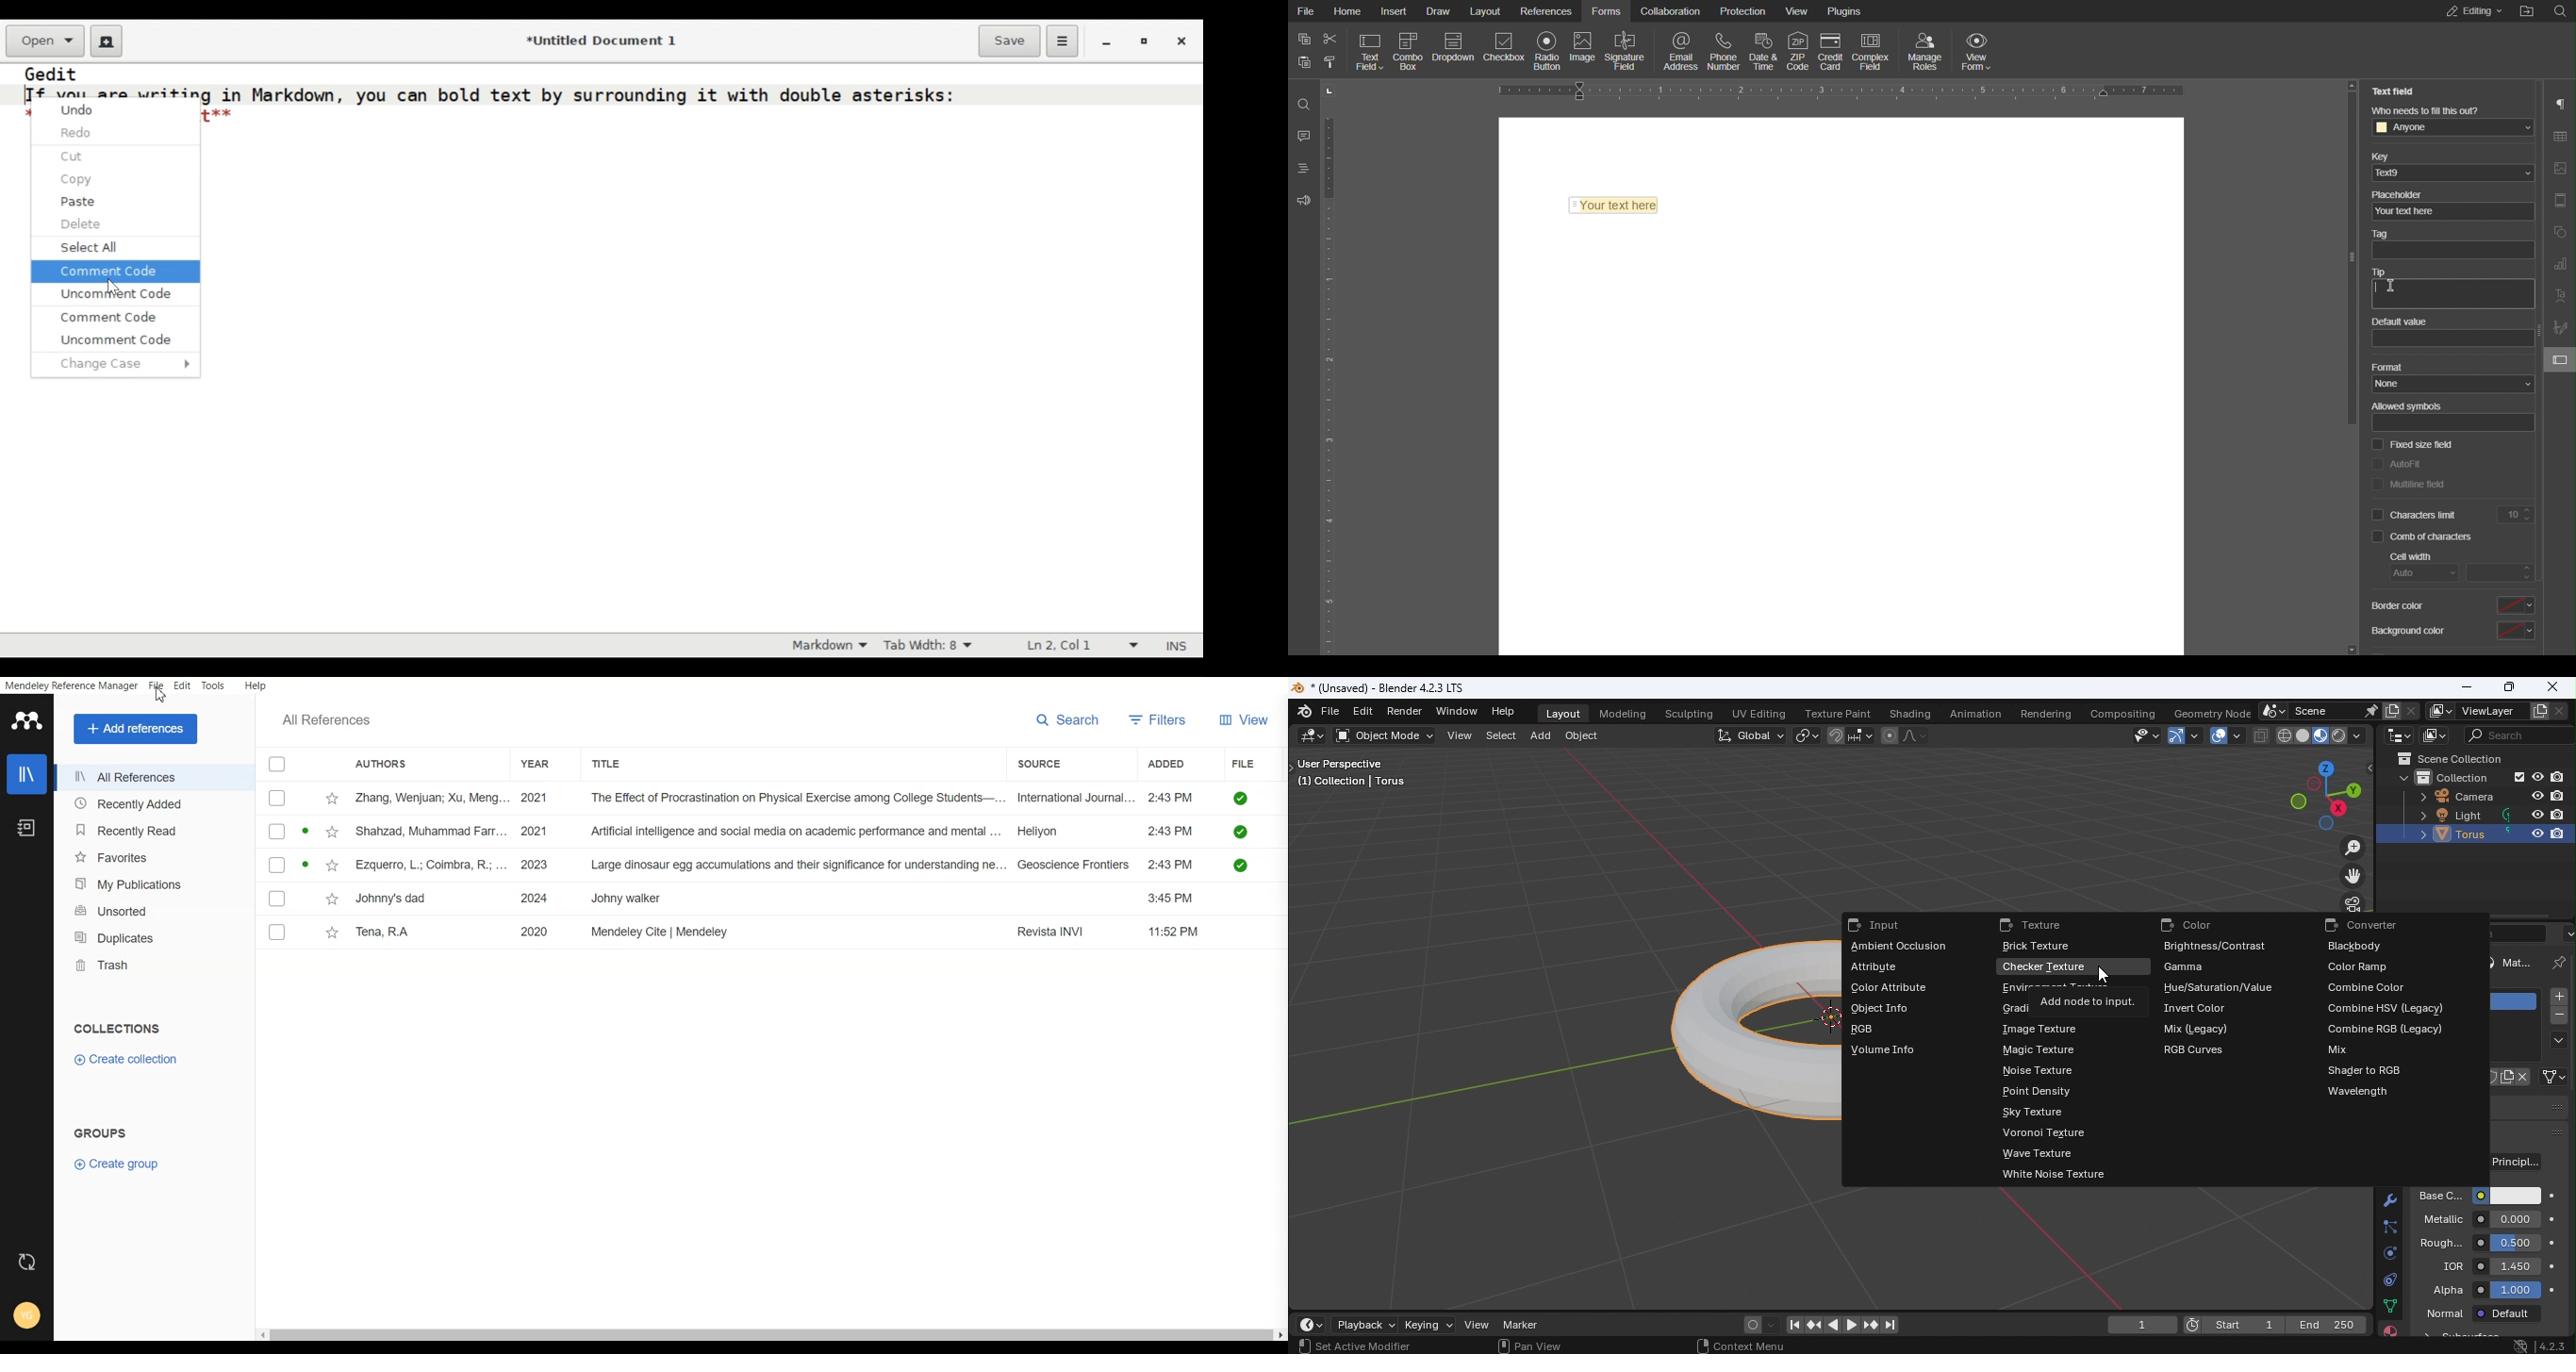 The image size is (2576, 1372). What do you see at coordinates (126, 363) in the screenshot?
I see `Change Case` at bounding box center [126, 363].